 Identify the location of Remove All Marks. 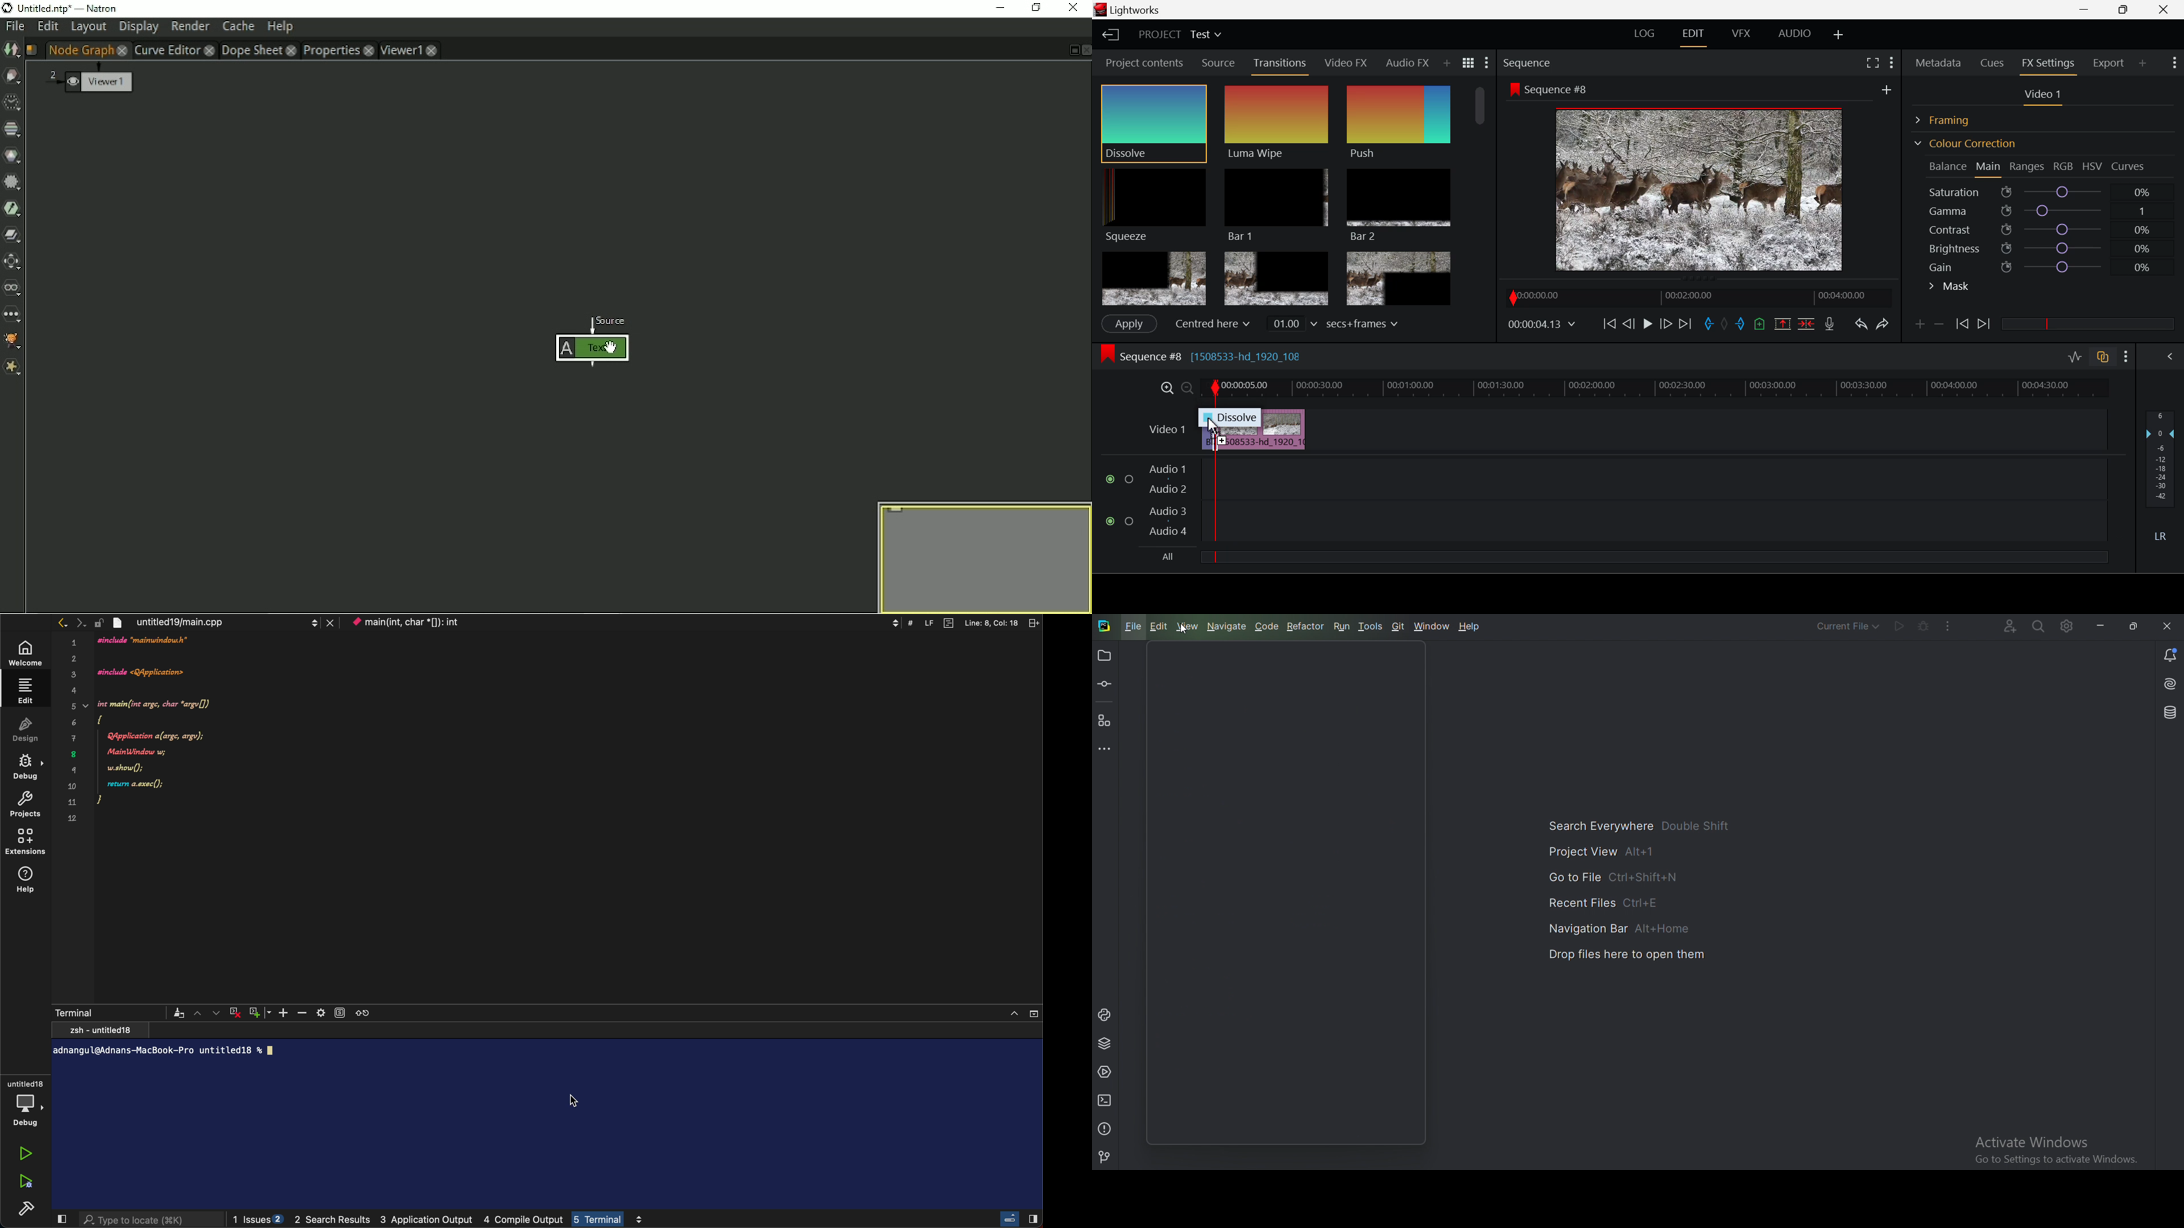
(1726, 325).